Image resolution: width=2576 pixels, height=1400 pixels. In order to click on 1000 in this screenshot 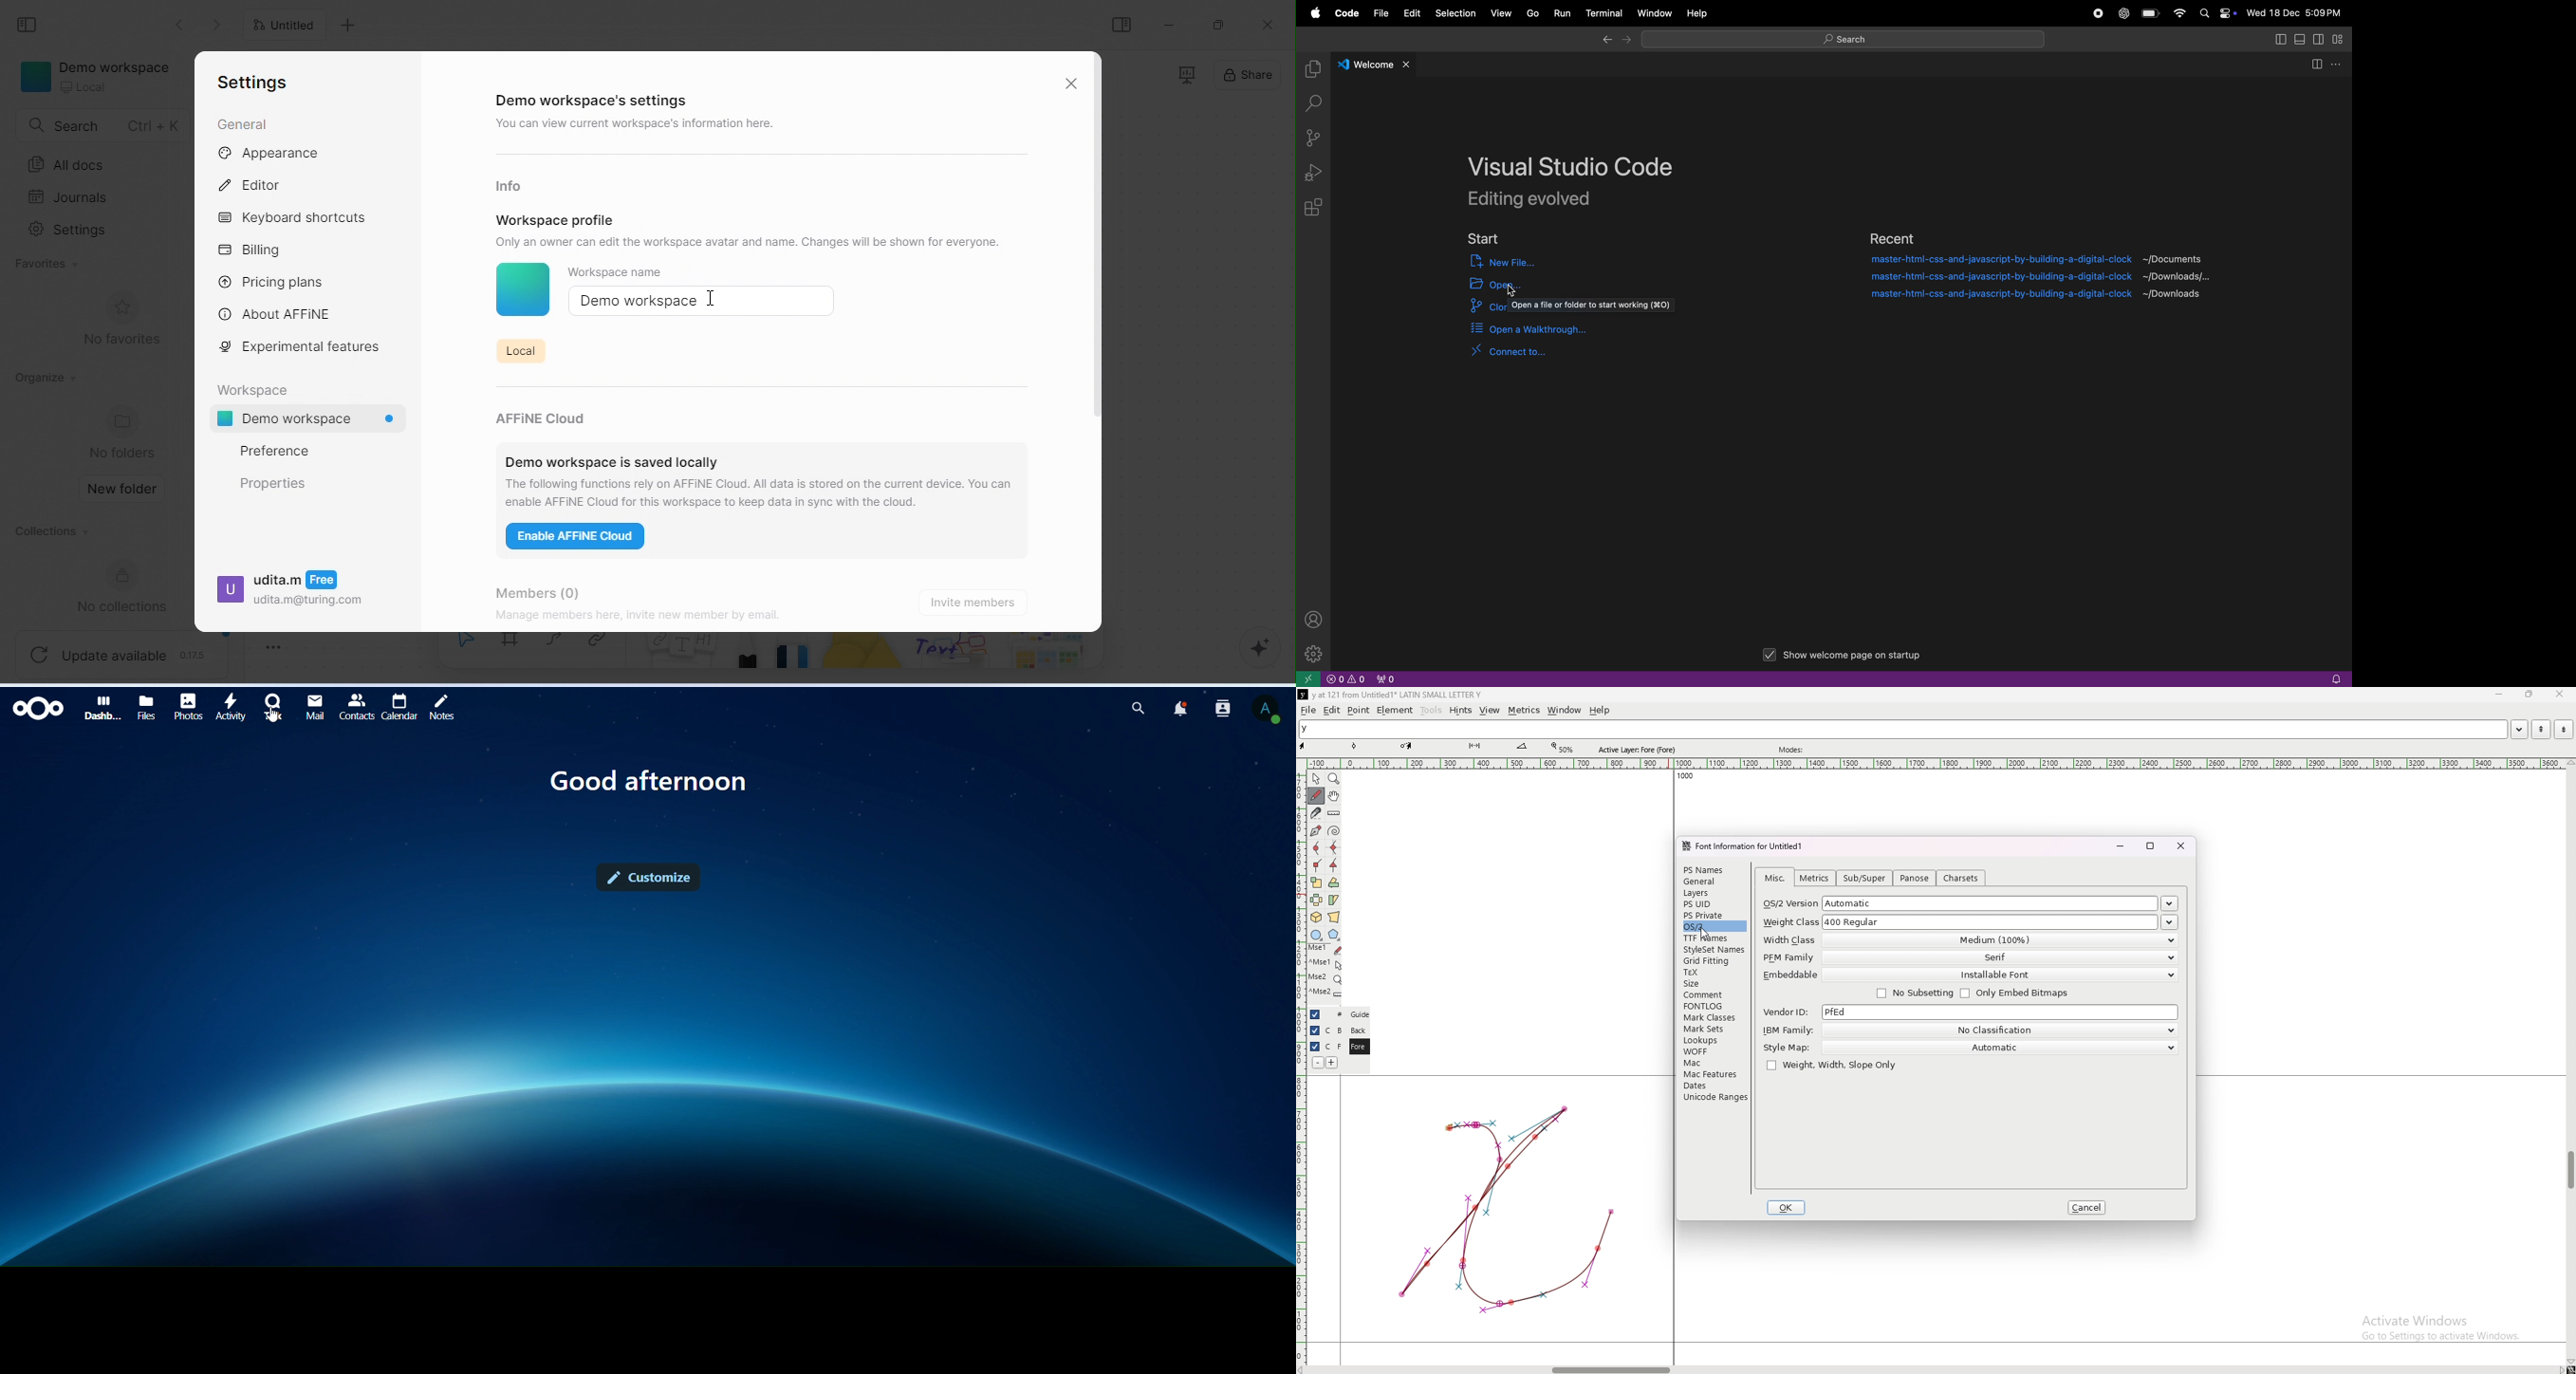, I will do `click(1682, 778)`.